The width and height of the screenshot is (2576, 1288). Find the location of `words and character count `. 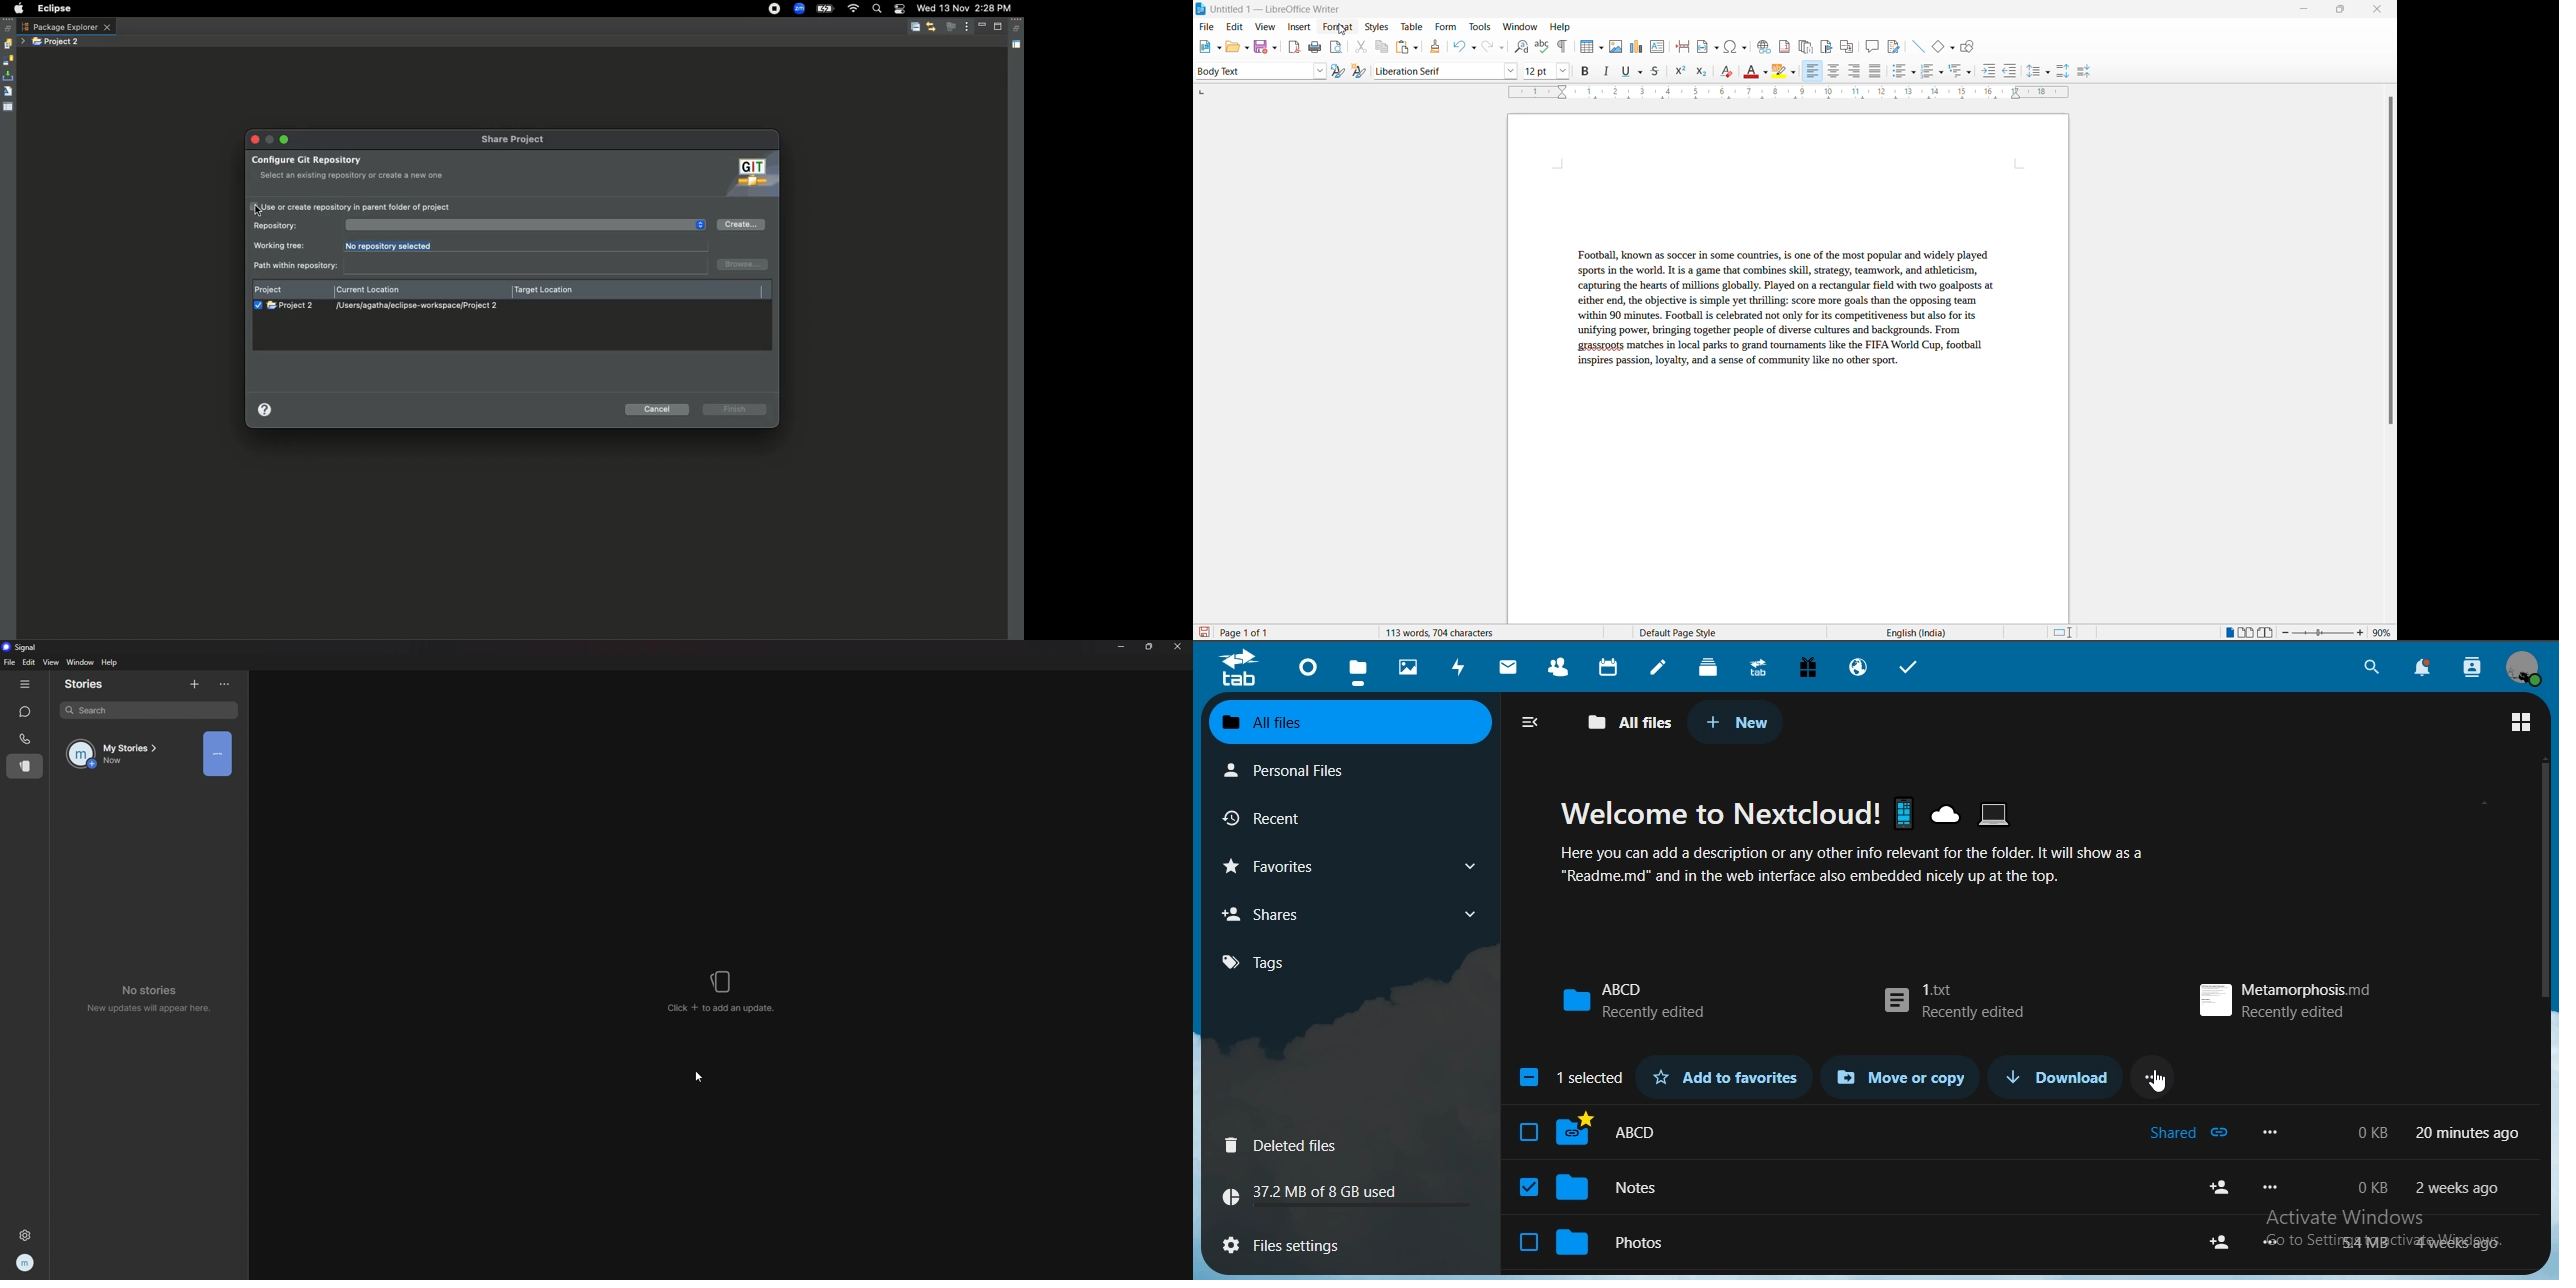

words and character count  is located at coordinates (1452, 632).